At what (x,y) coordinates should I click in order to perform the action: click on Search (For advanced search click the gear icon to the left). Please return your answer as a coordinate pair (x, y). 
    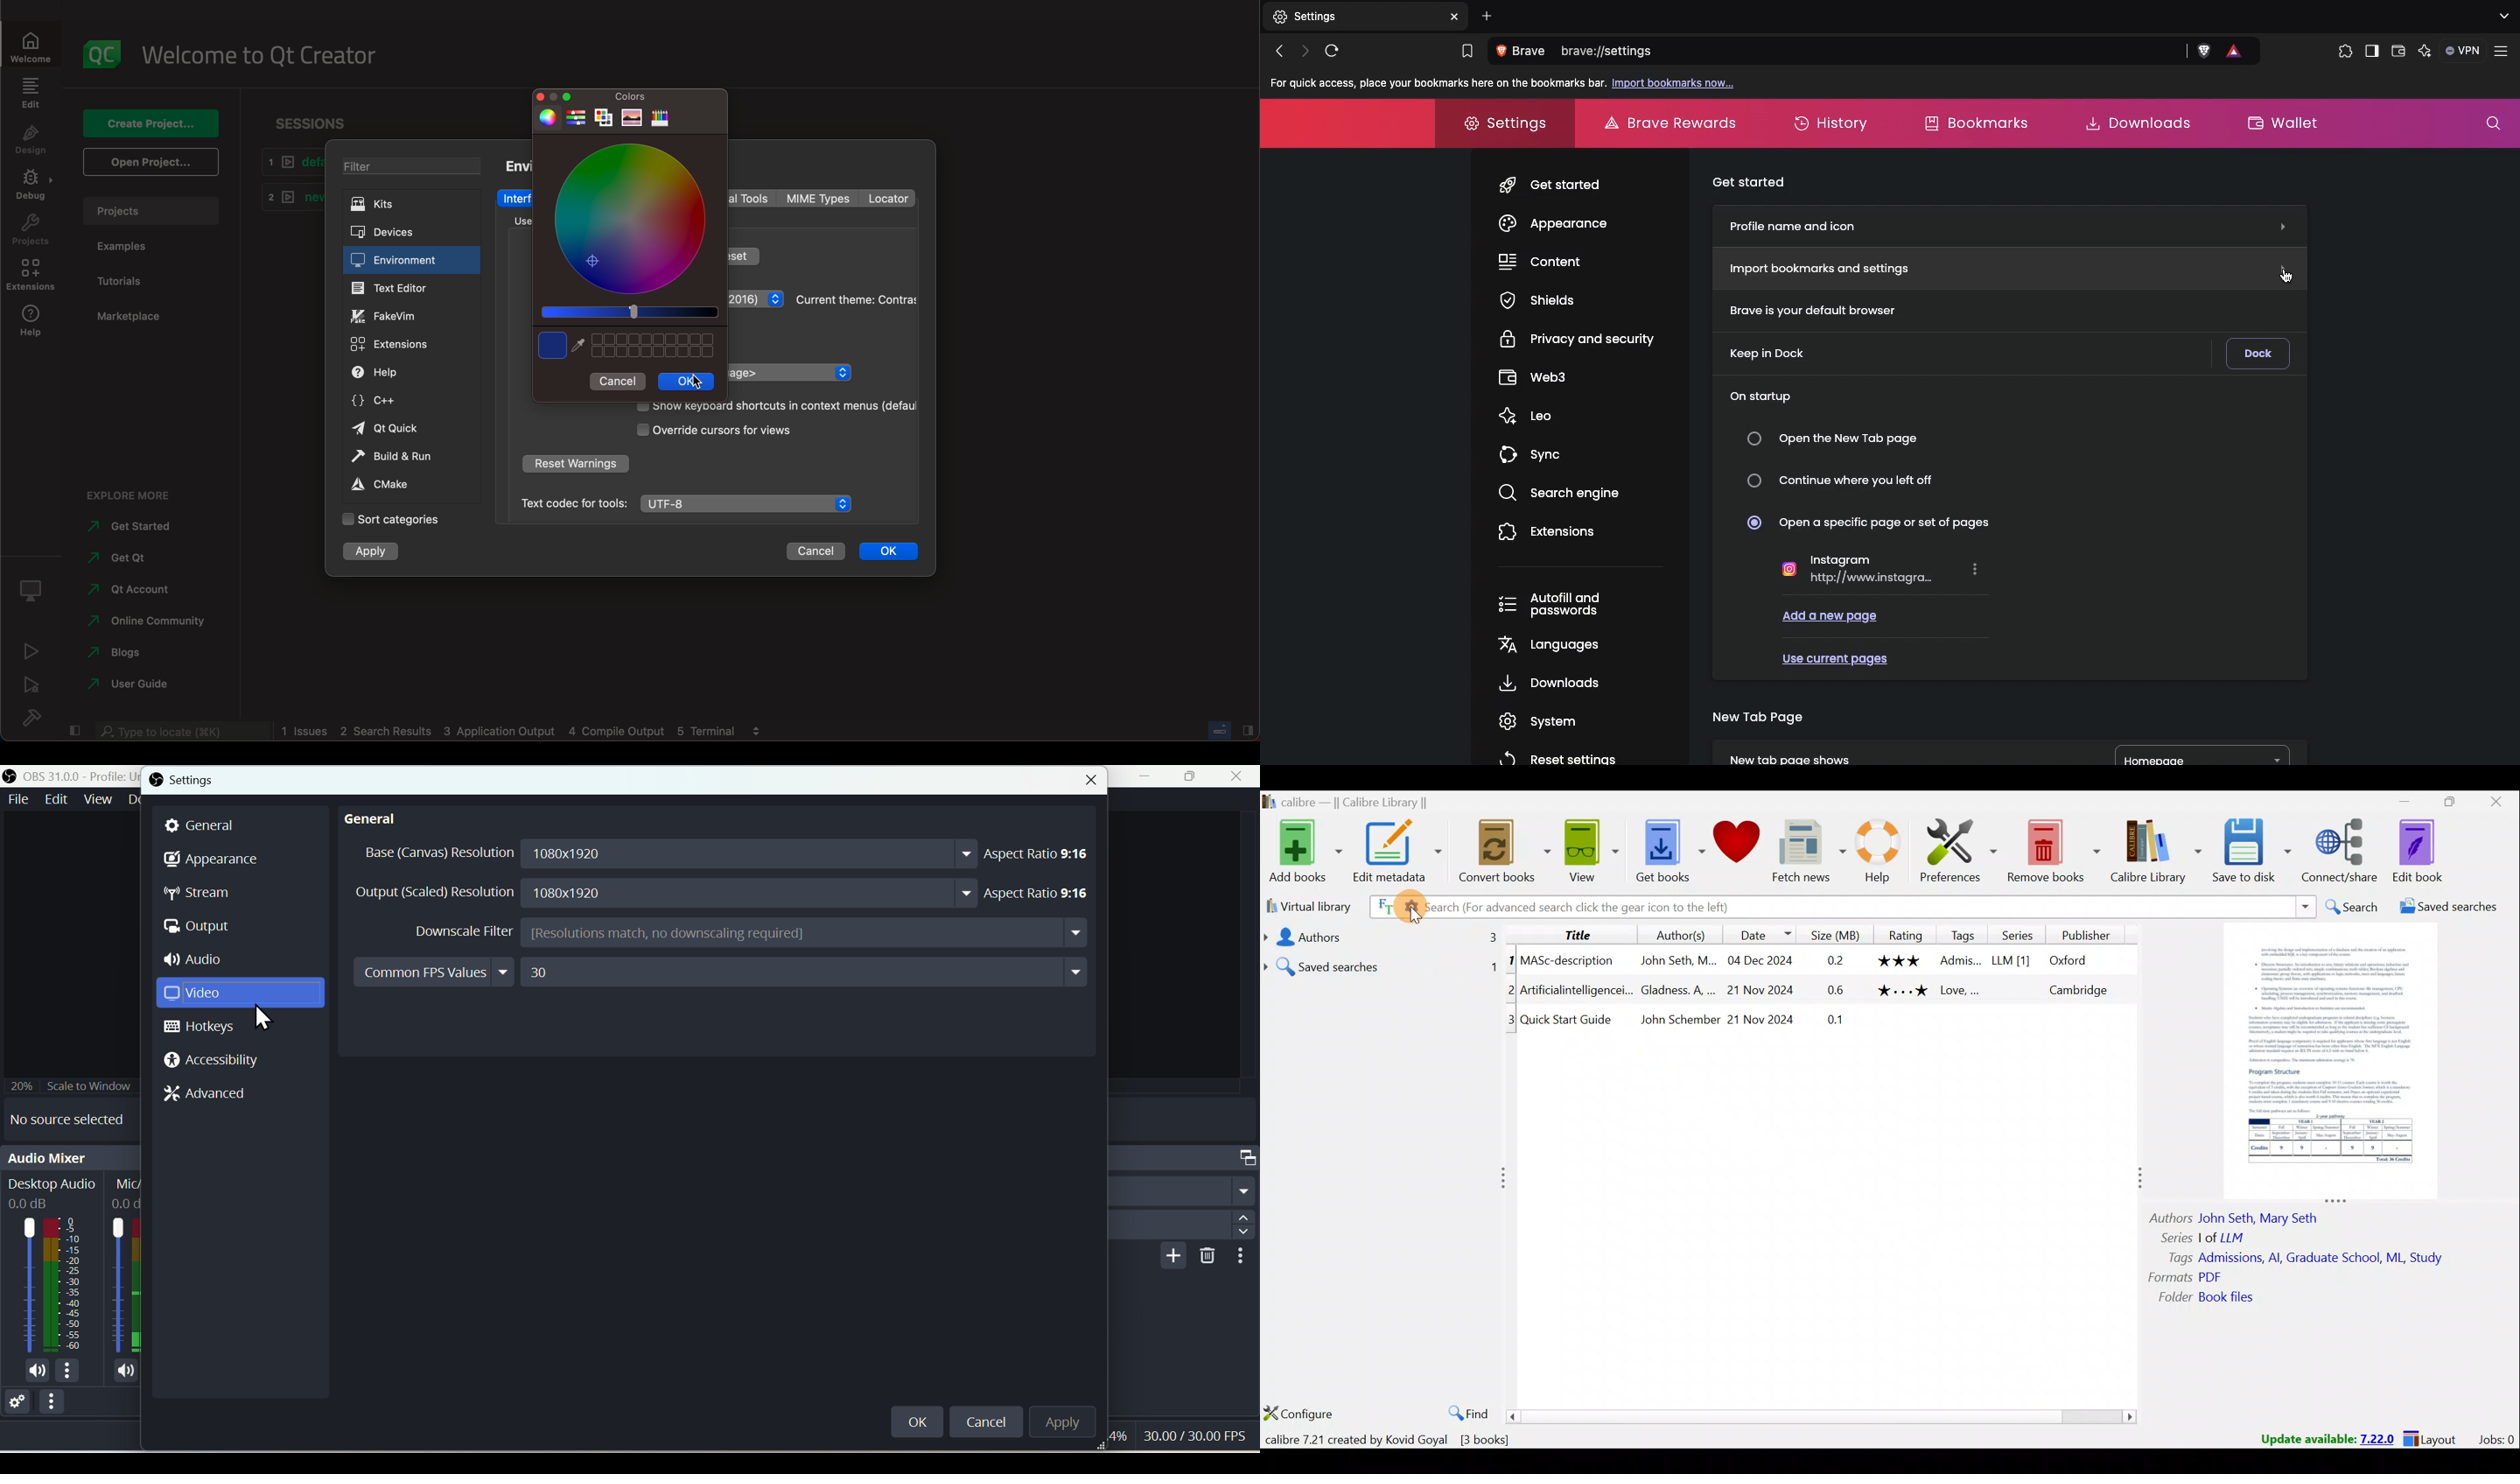
    Looking at the image, I should click on (1561, 909).